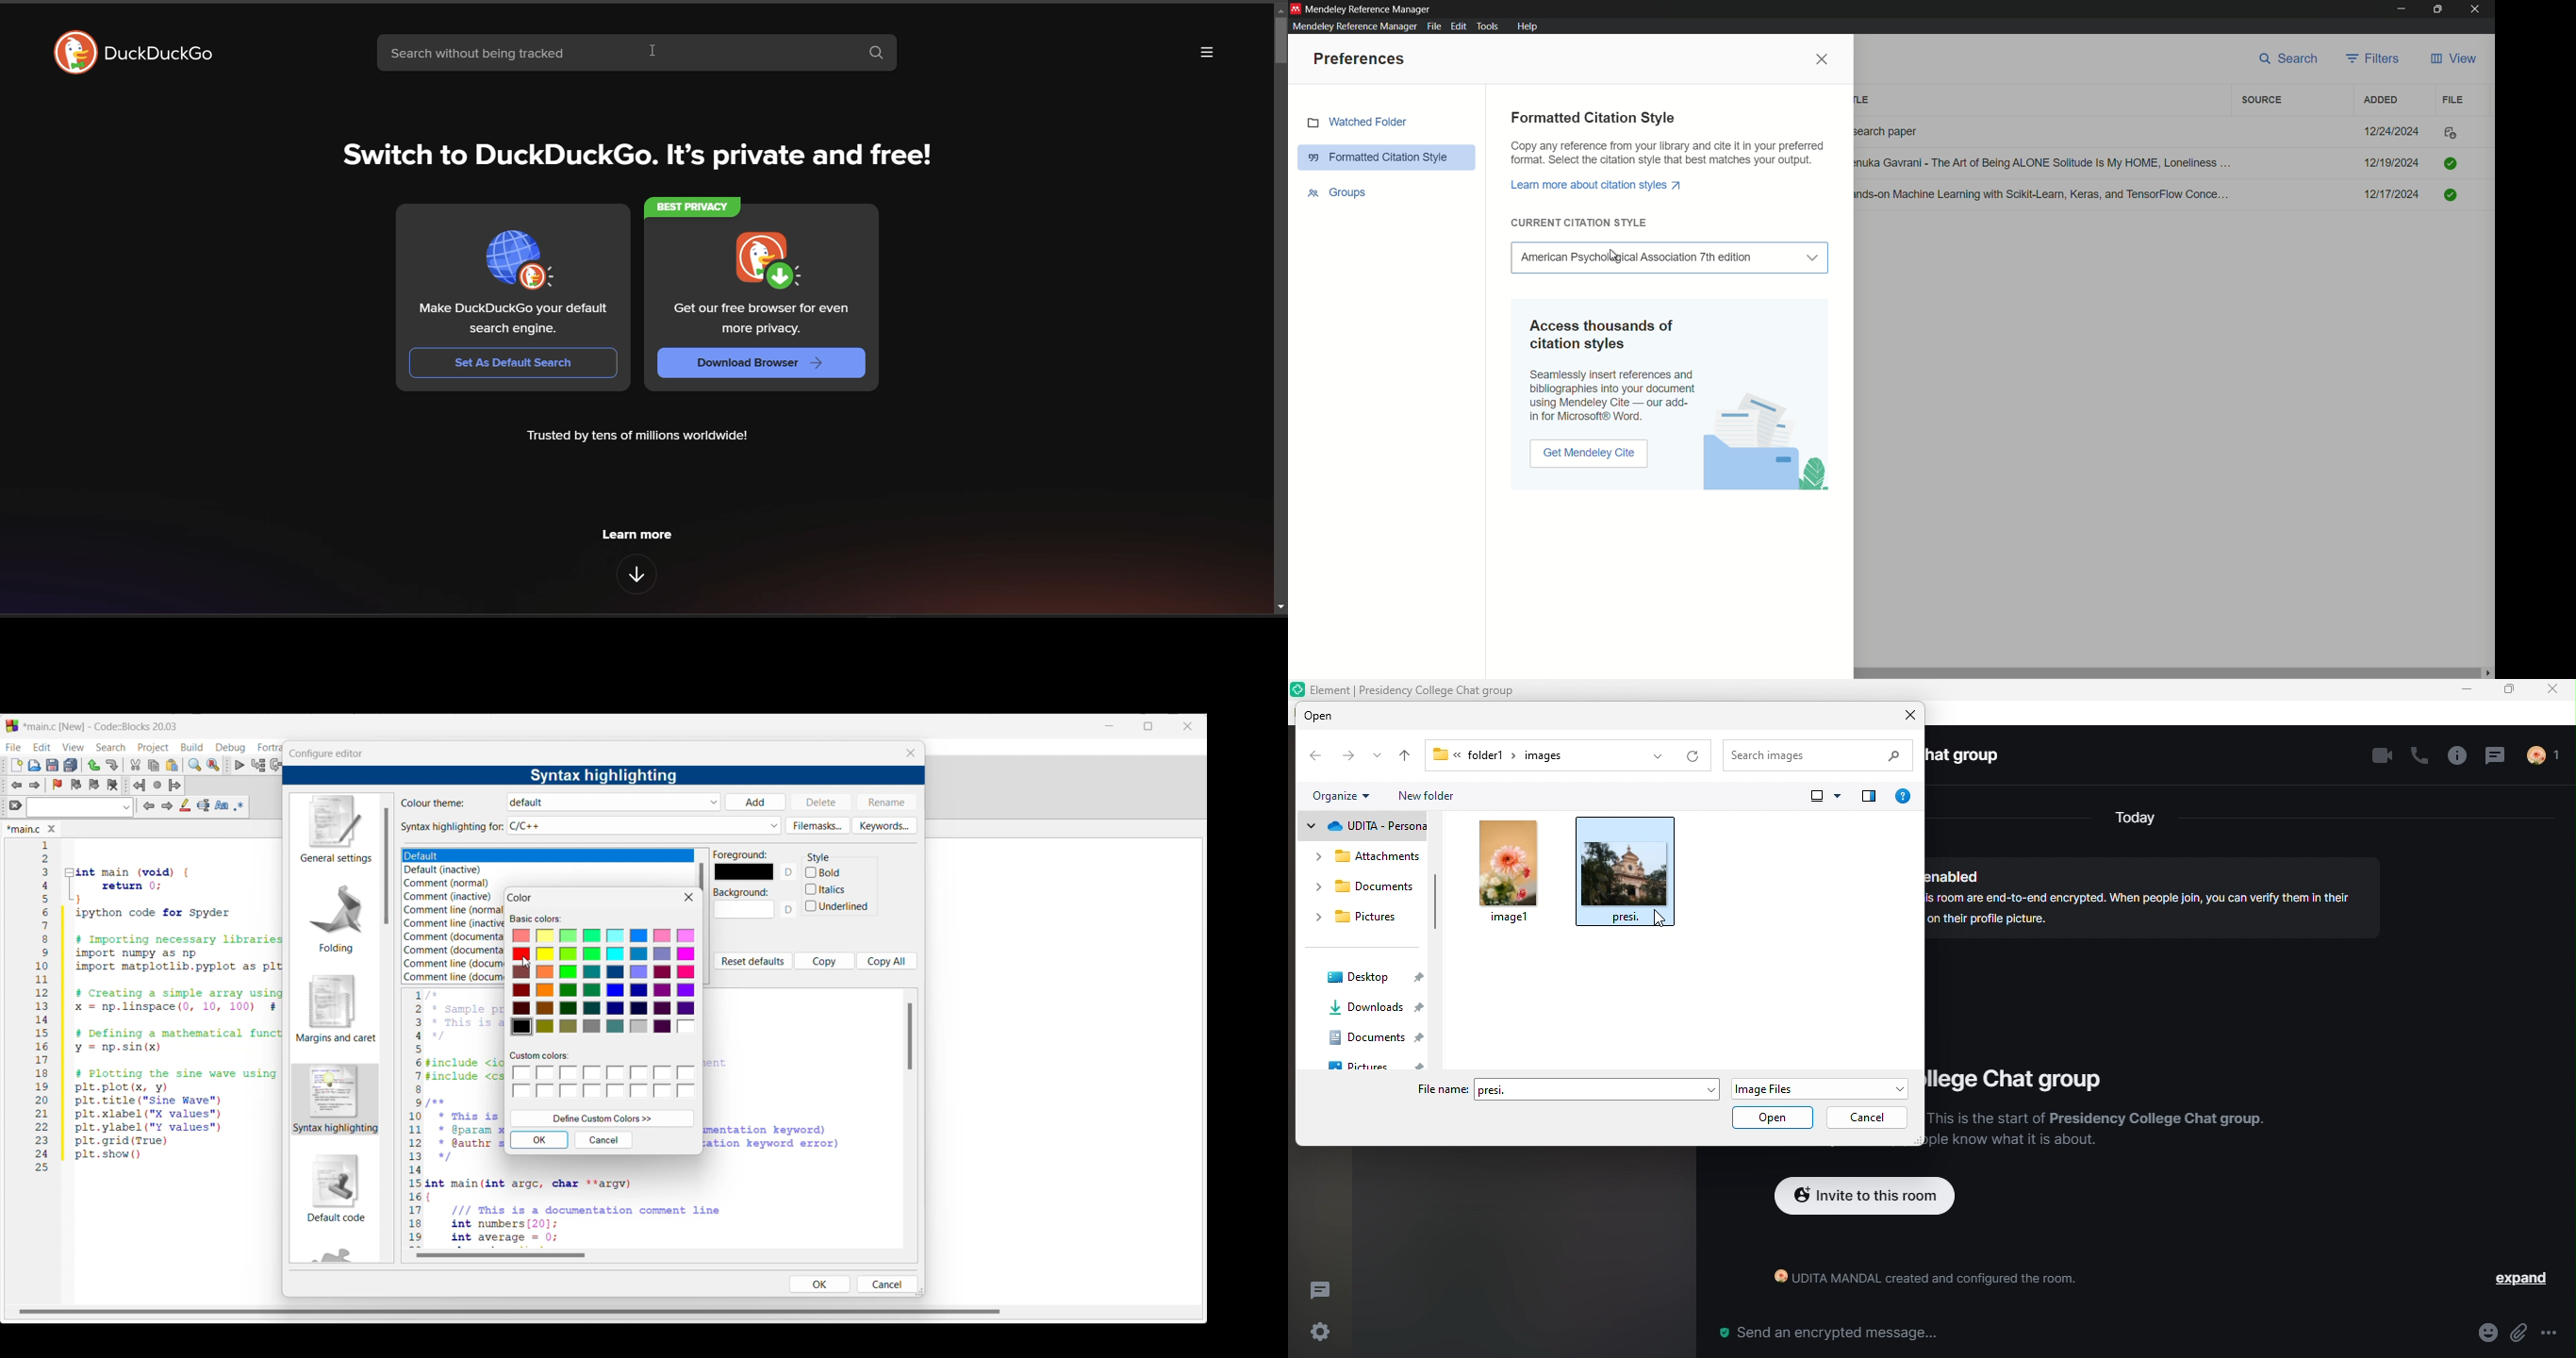  I want to click on forward, so click(1347, 757).